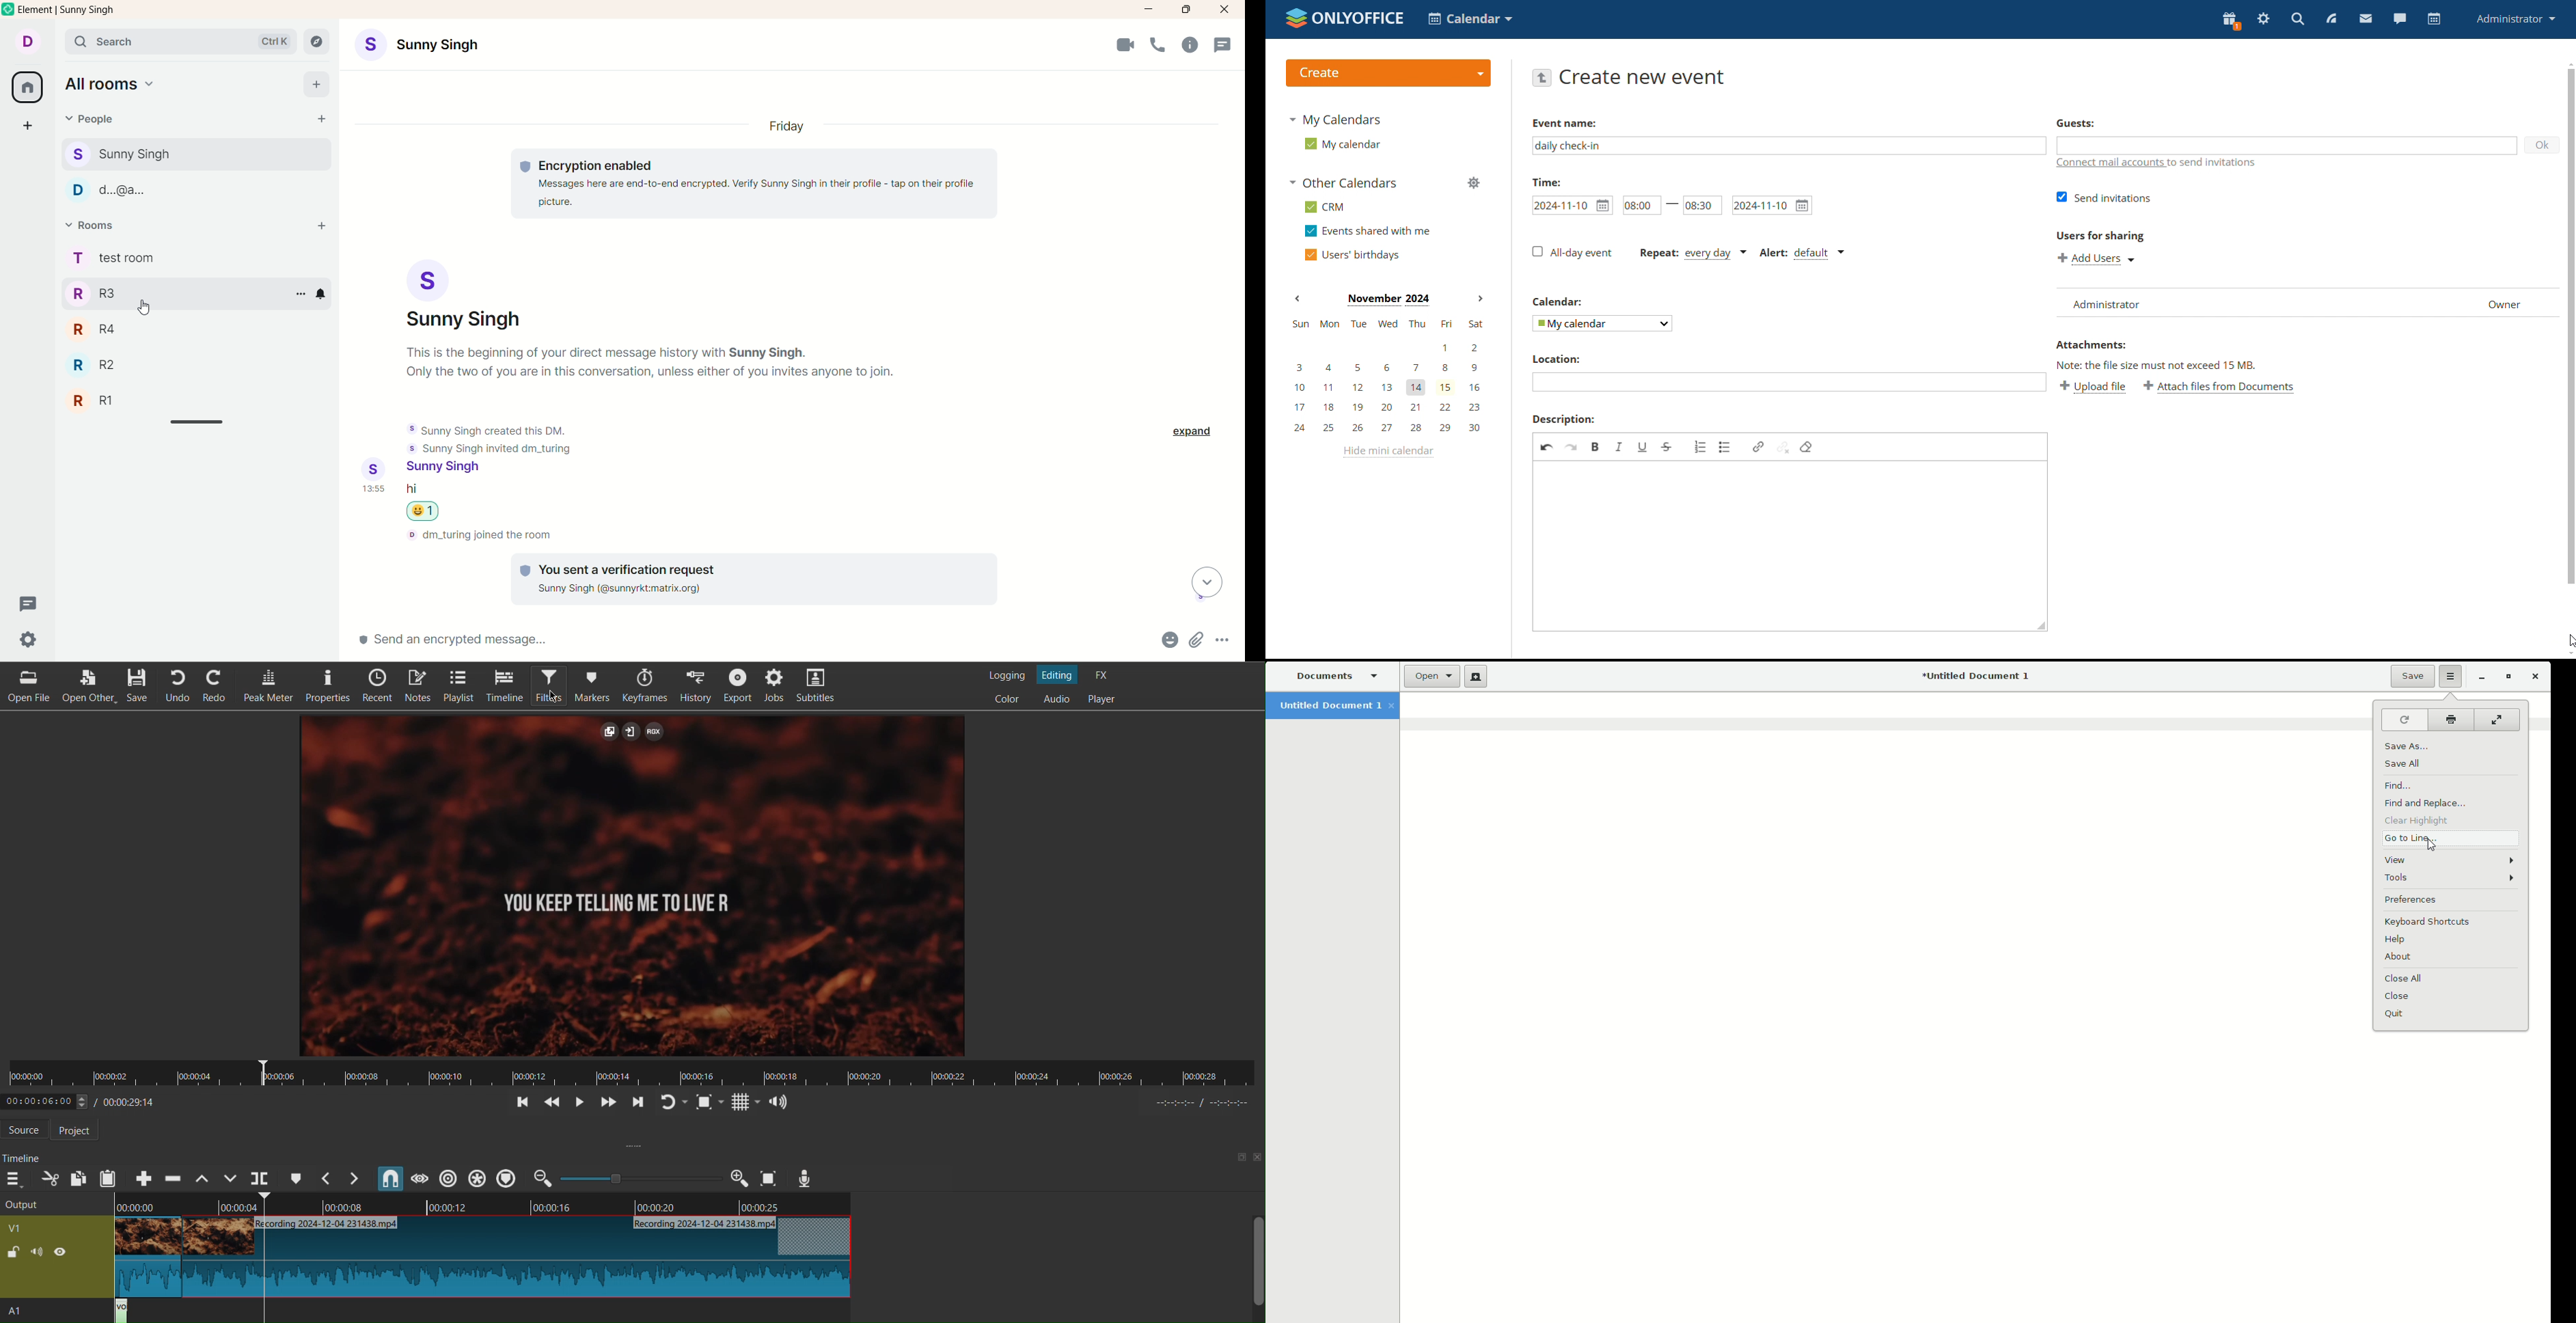 The height and width of the screenshot is (1344, 2576). I want to click on R4, so click(97, 333).